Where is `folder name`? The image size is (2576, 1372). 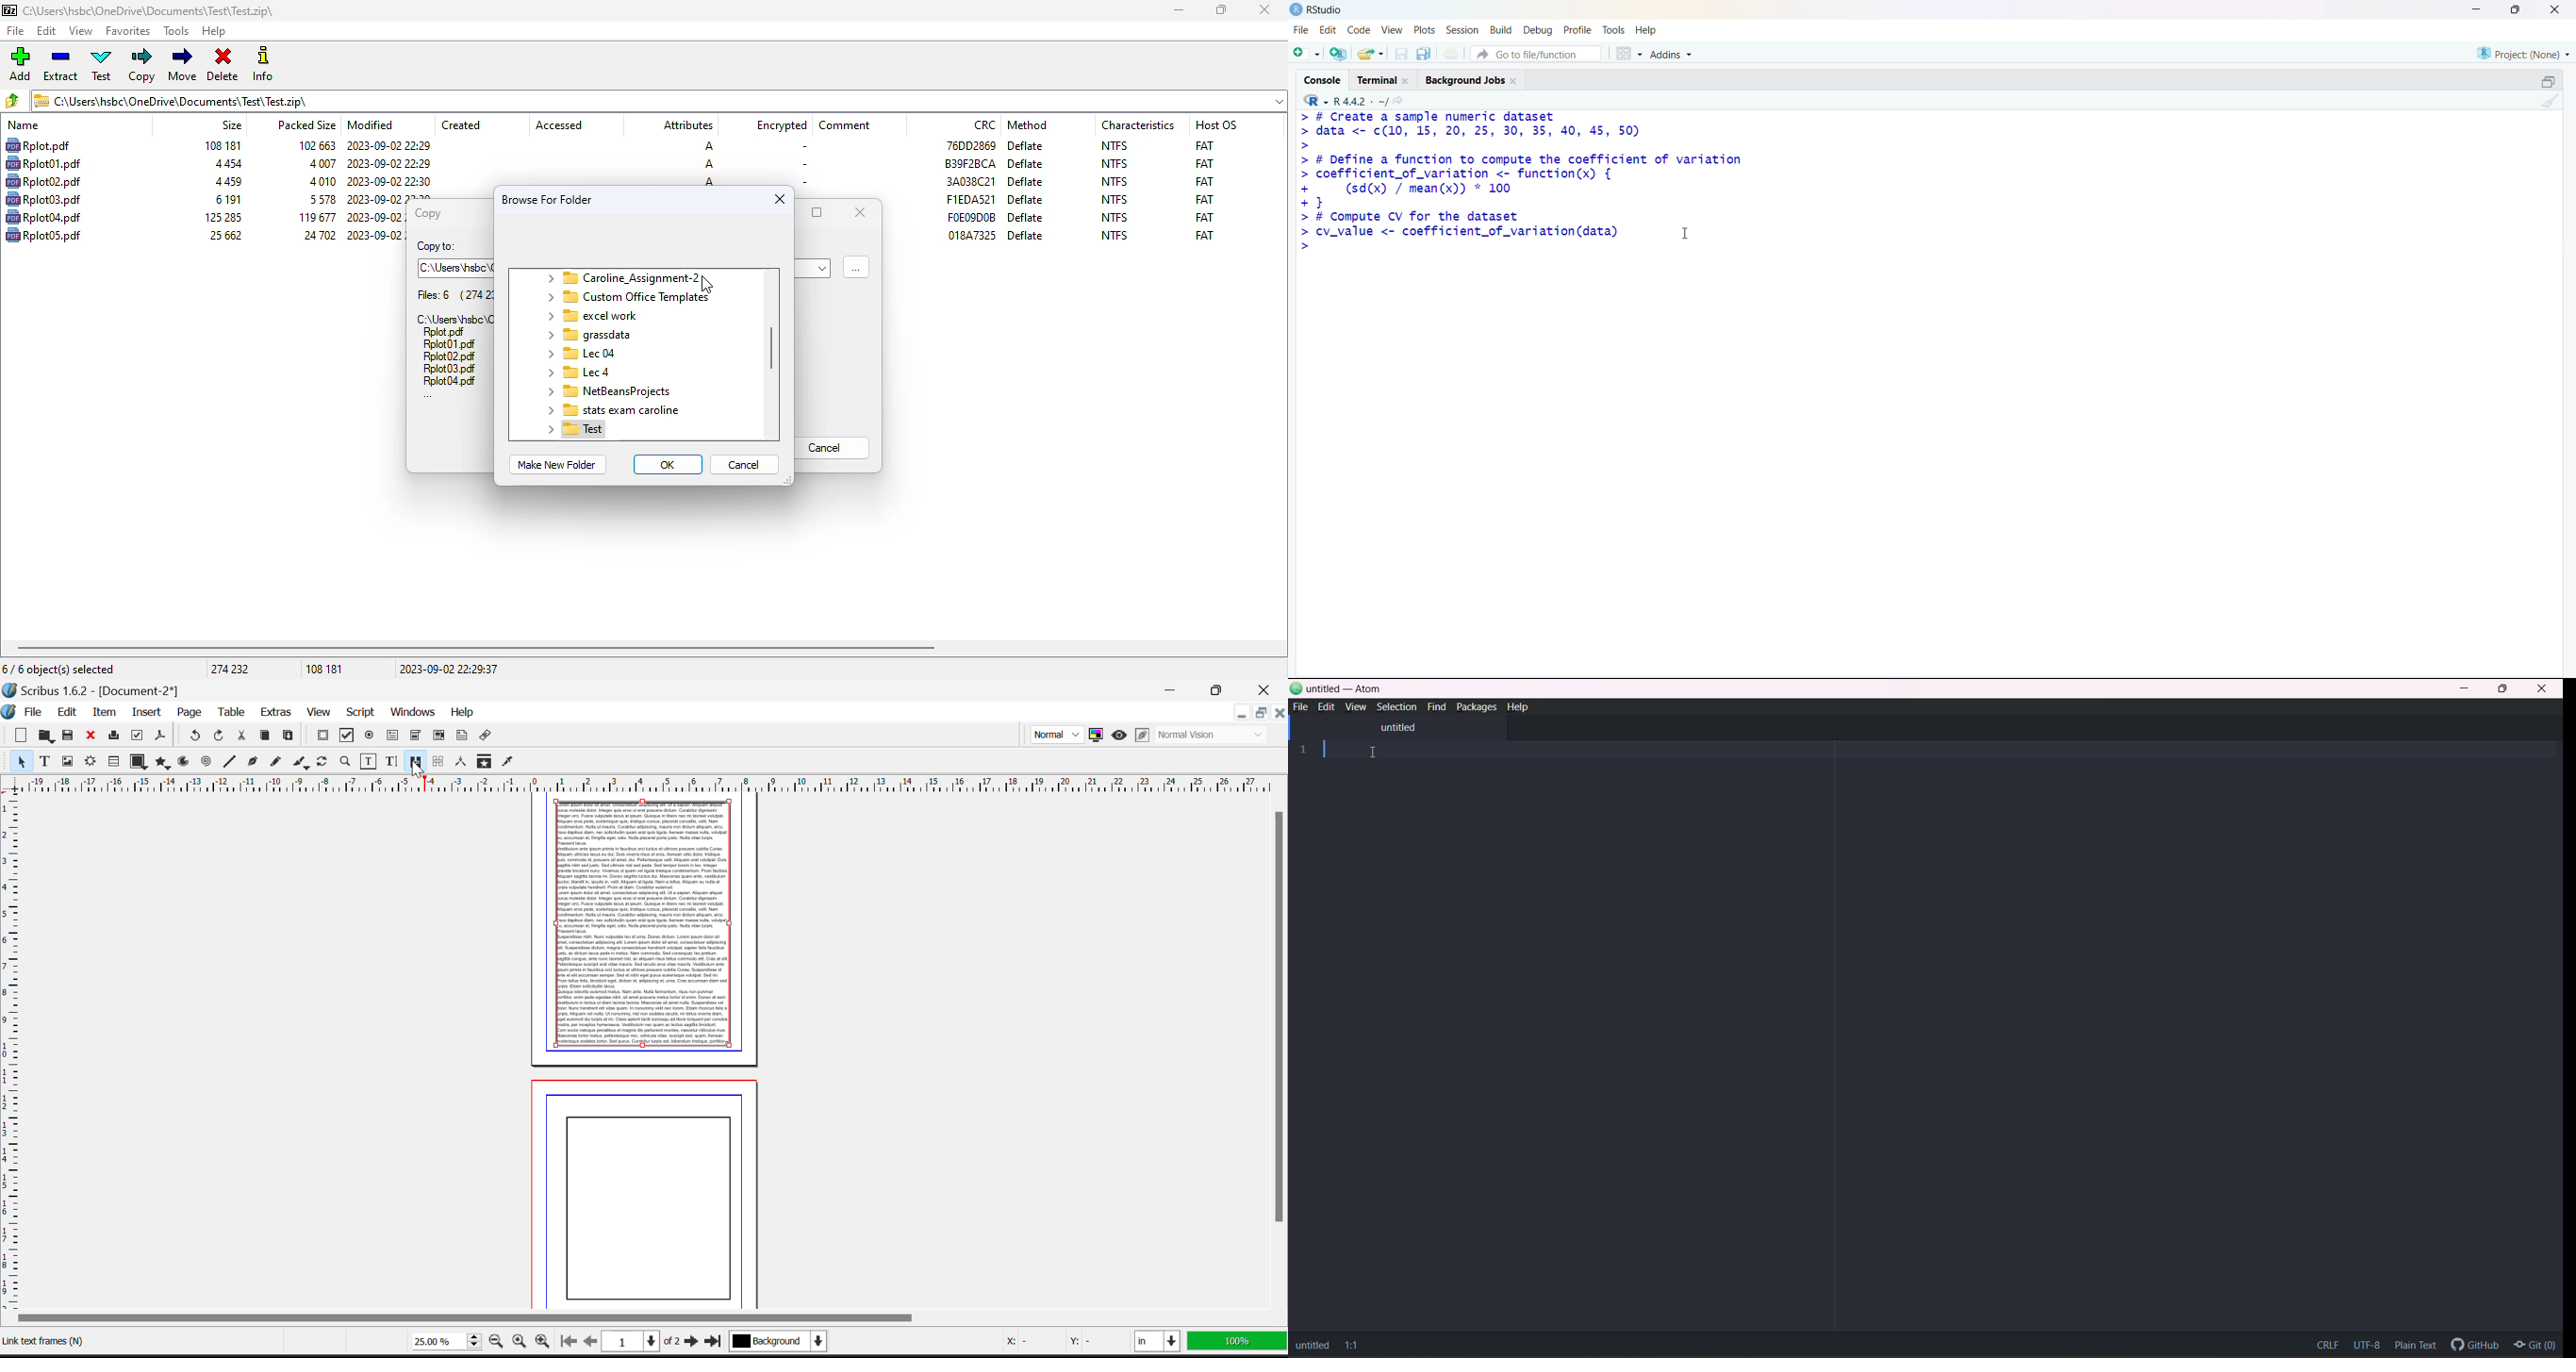 folder name is located at coordinates (587, 335).